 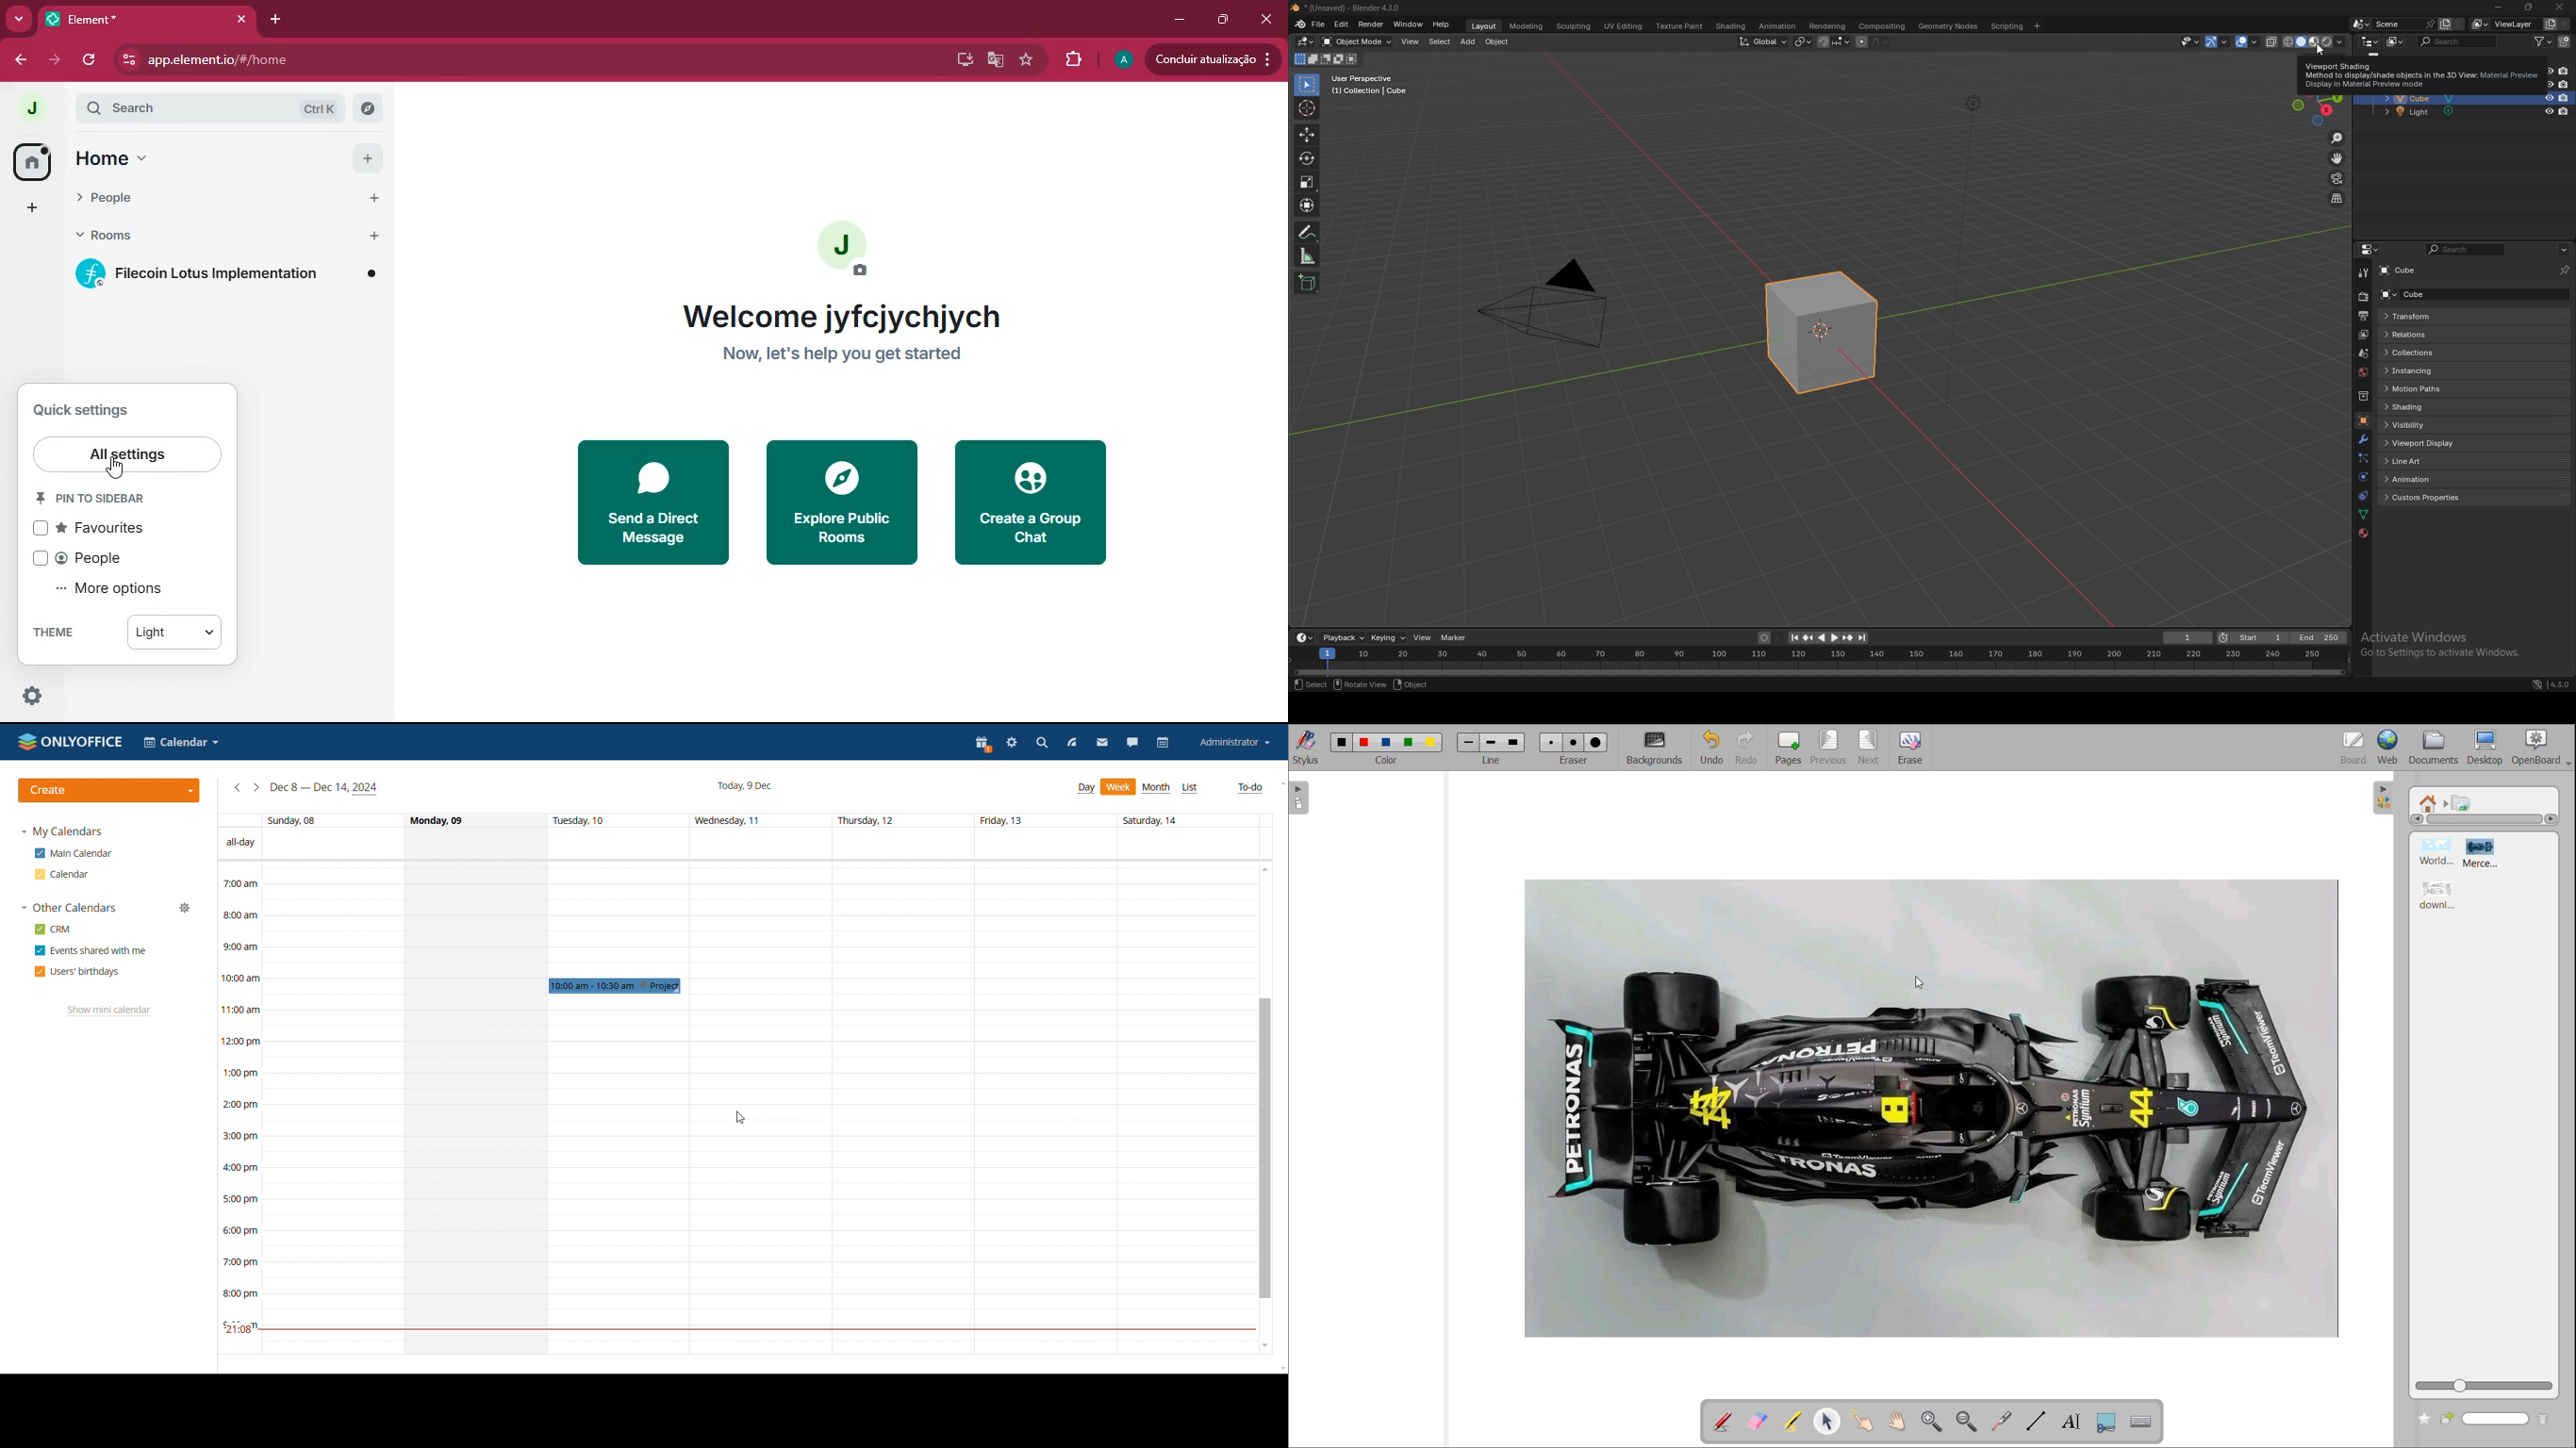 I want to click on home, so click(x=29, y=162).